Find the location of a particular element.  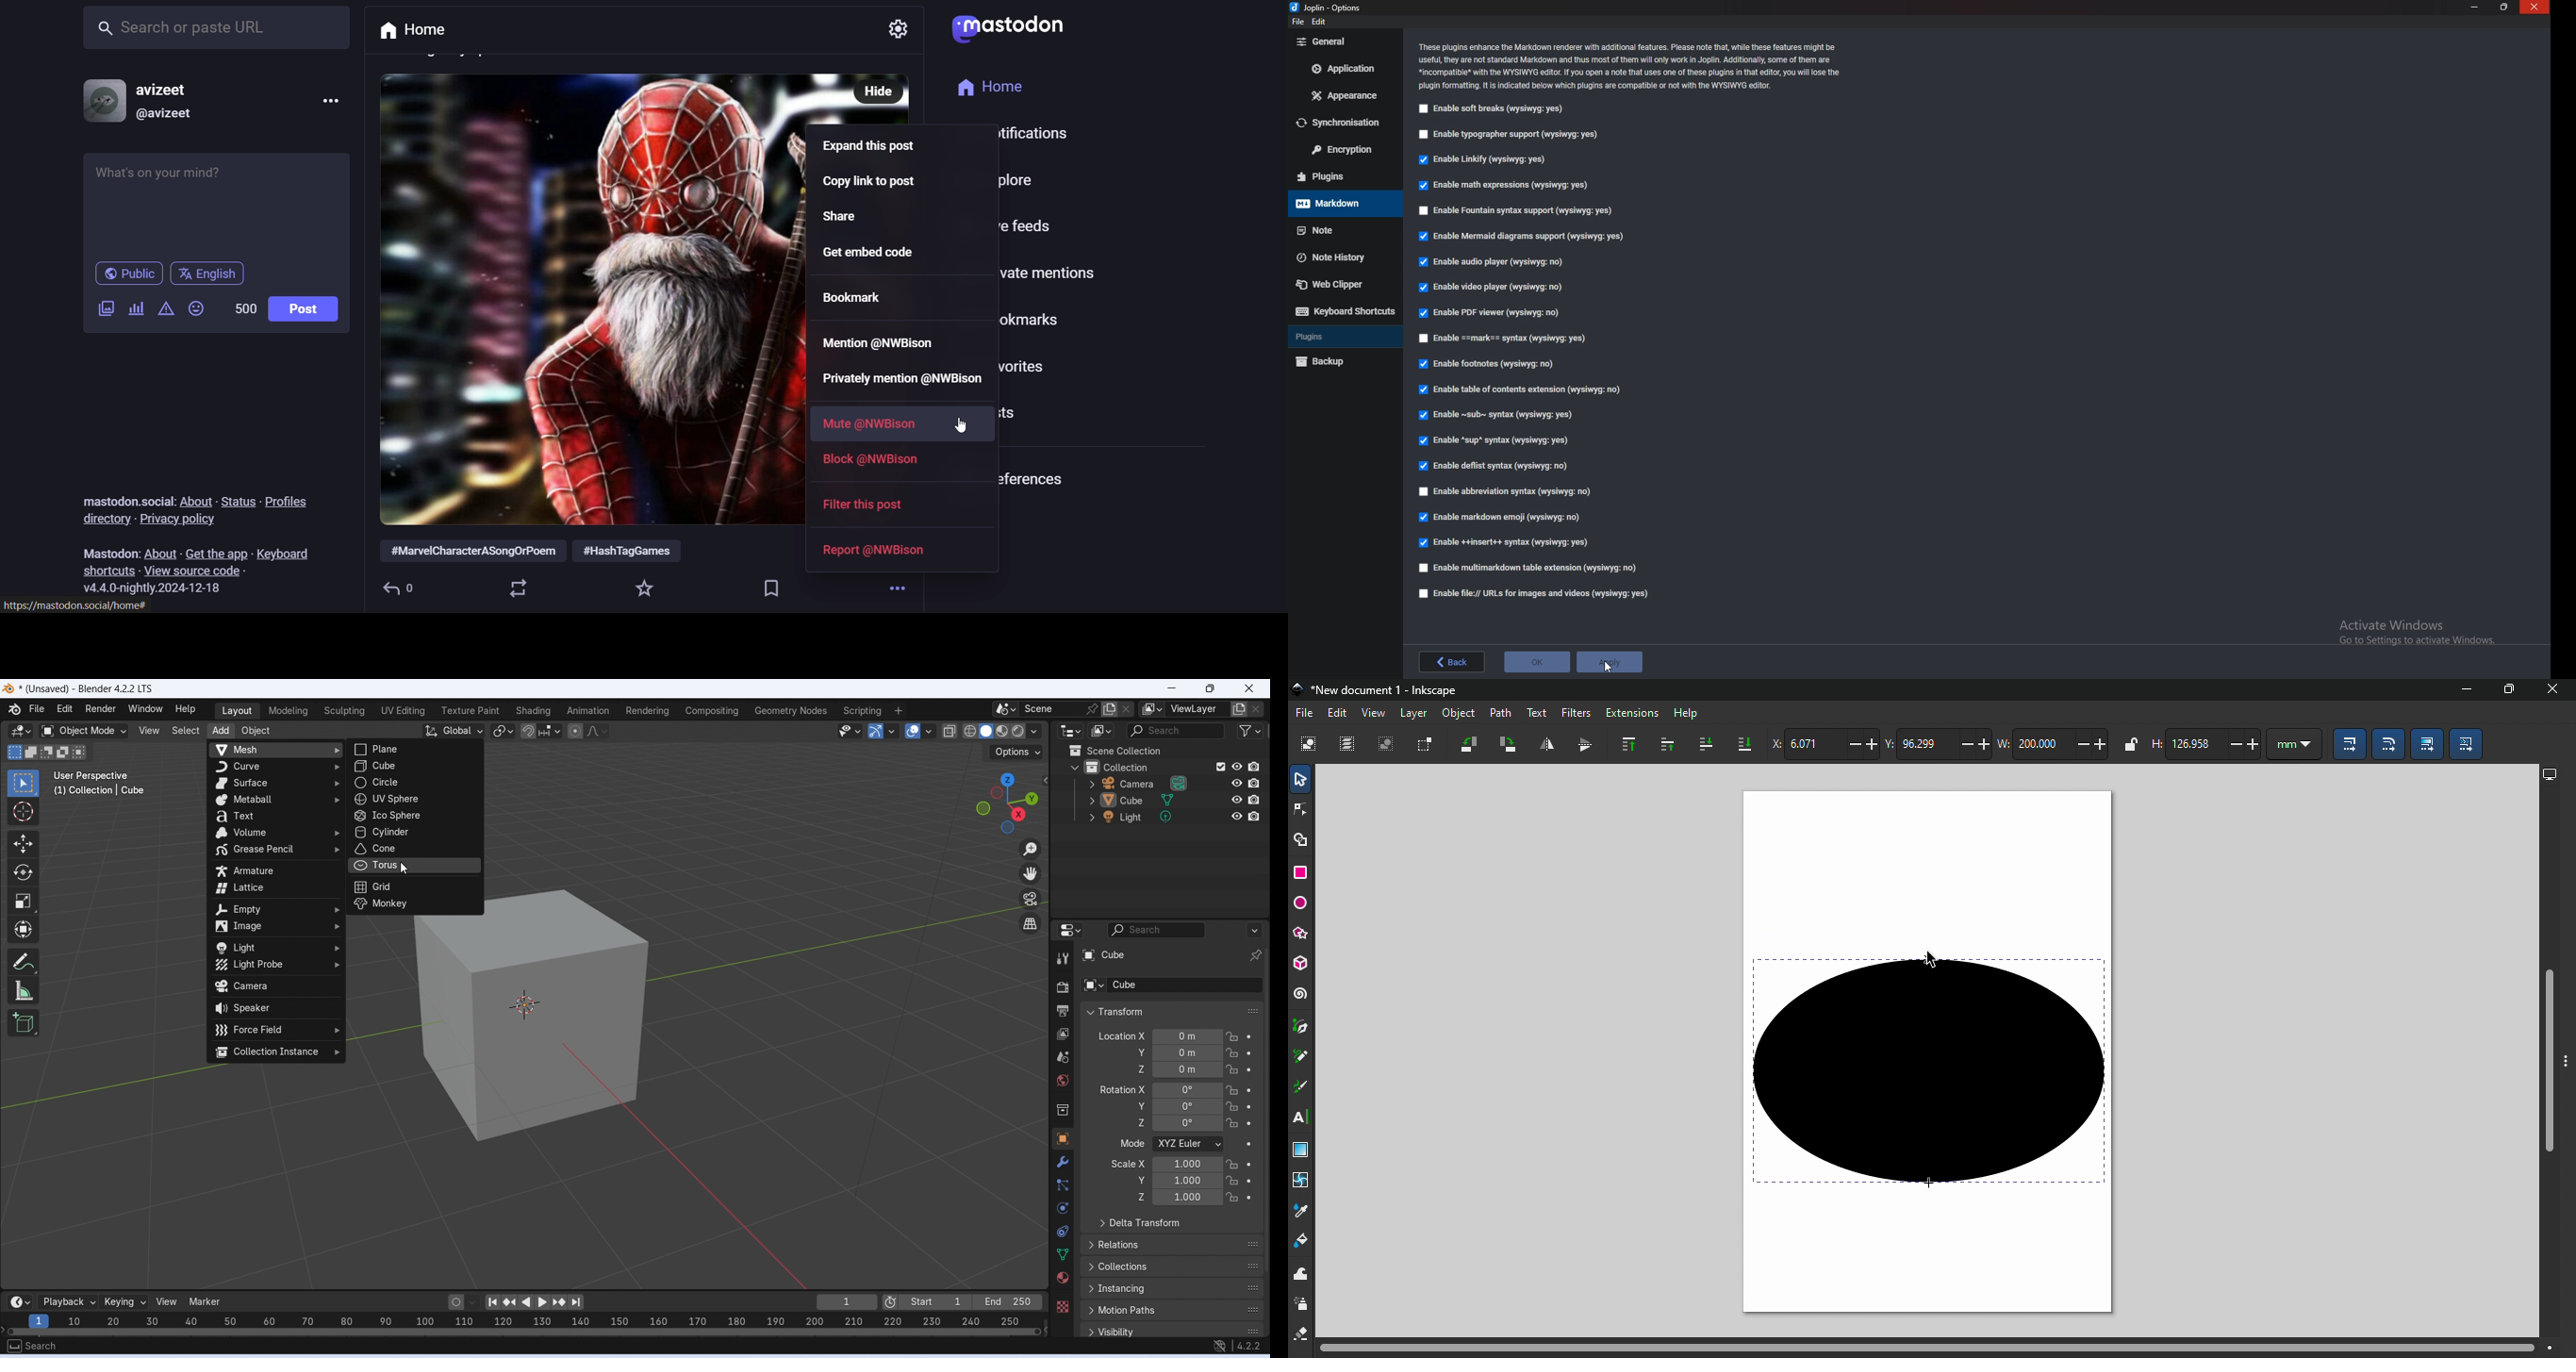

enable video player is located at coordinates (1496, 289).